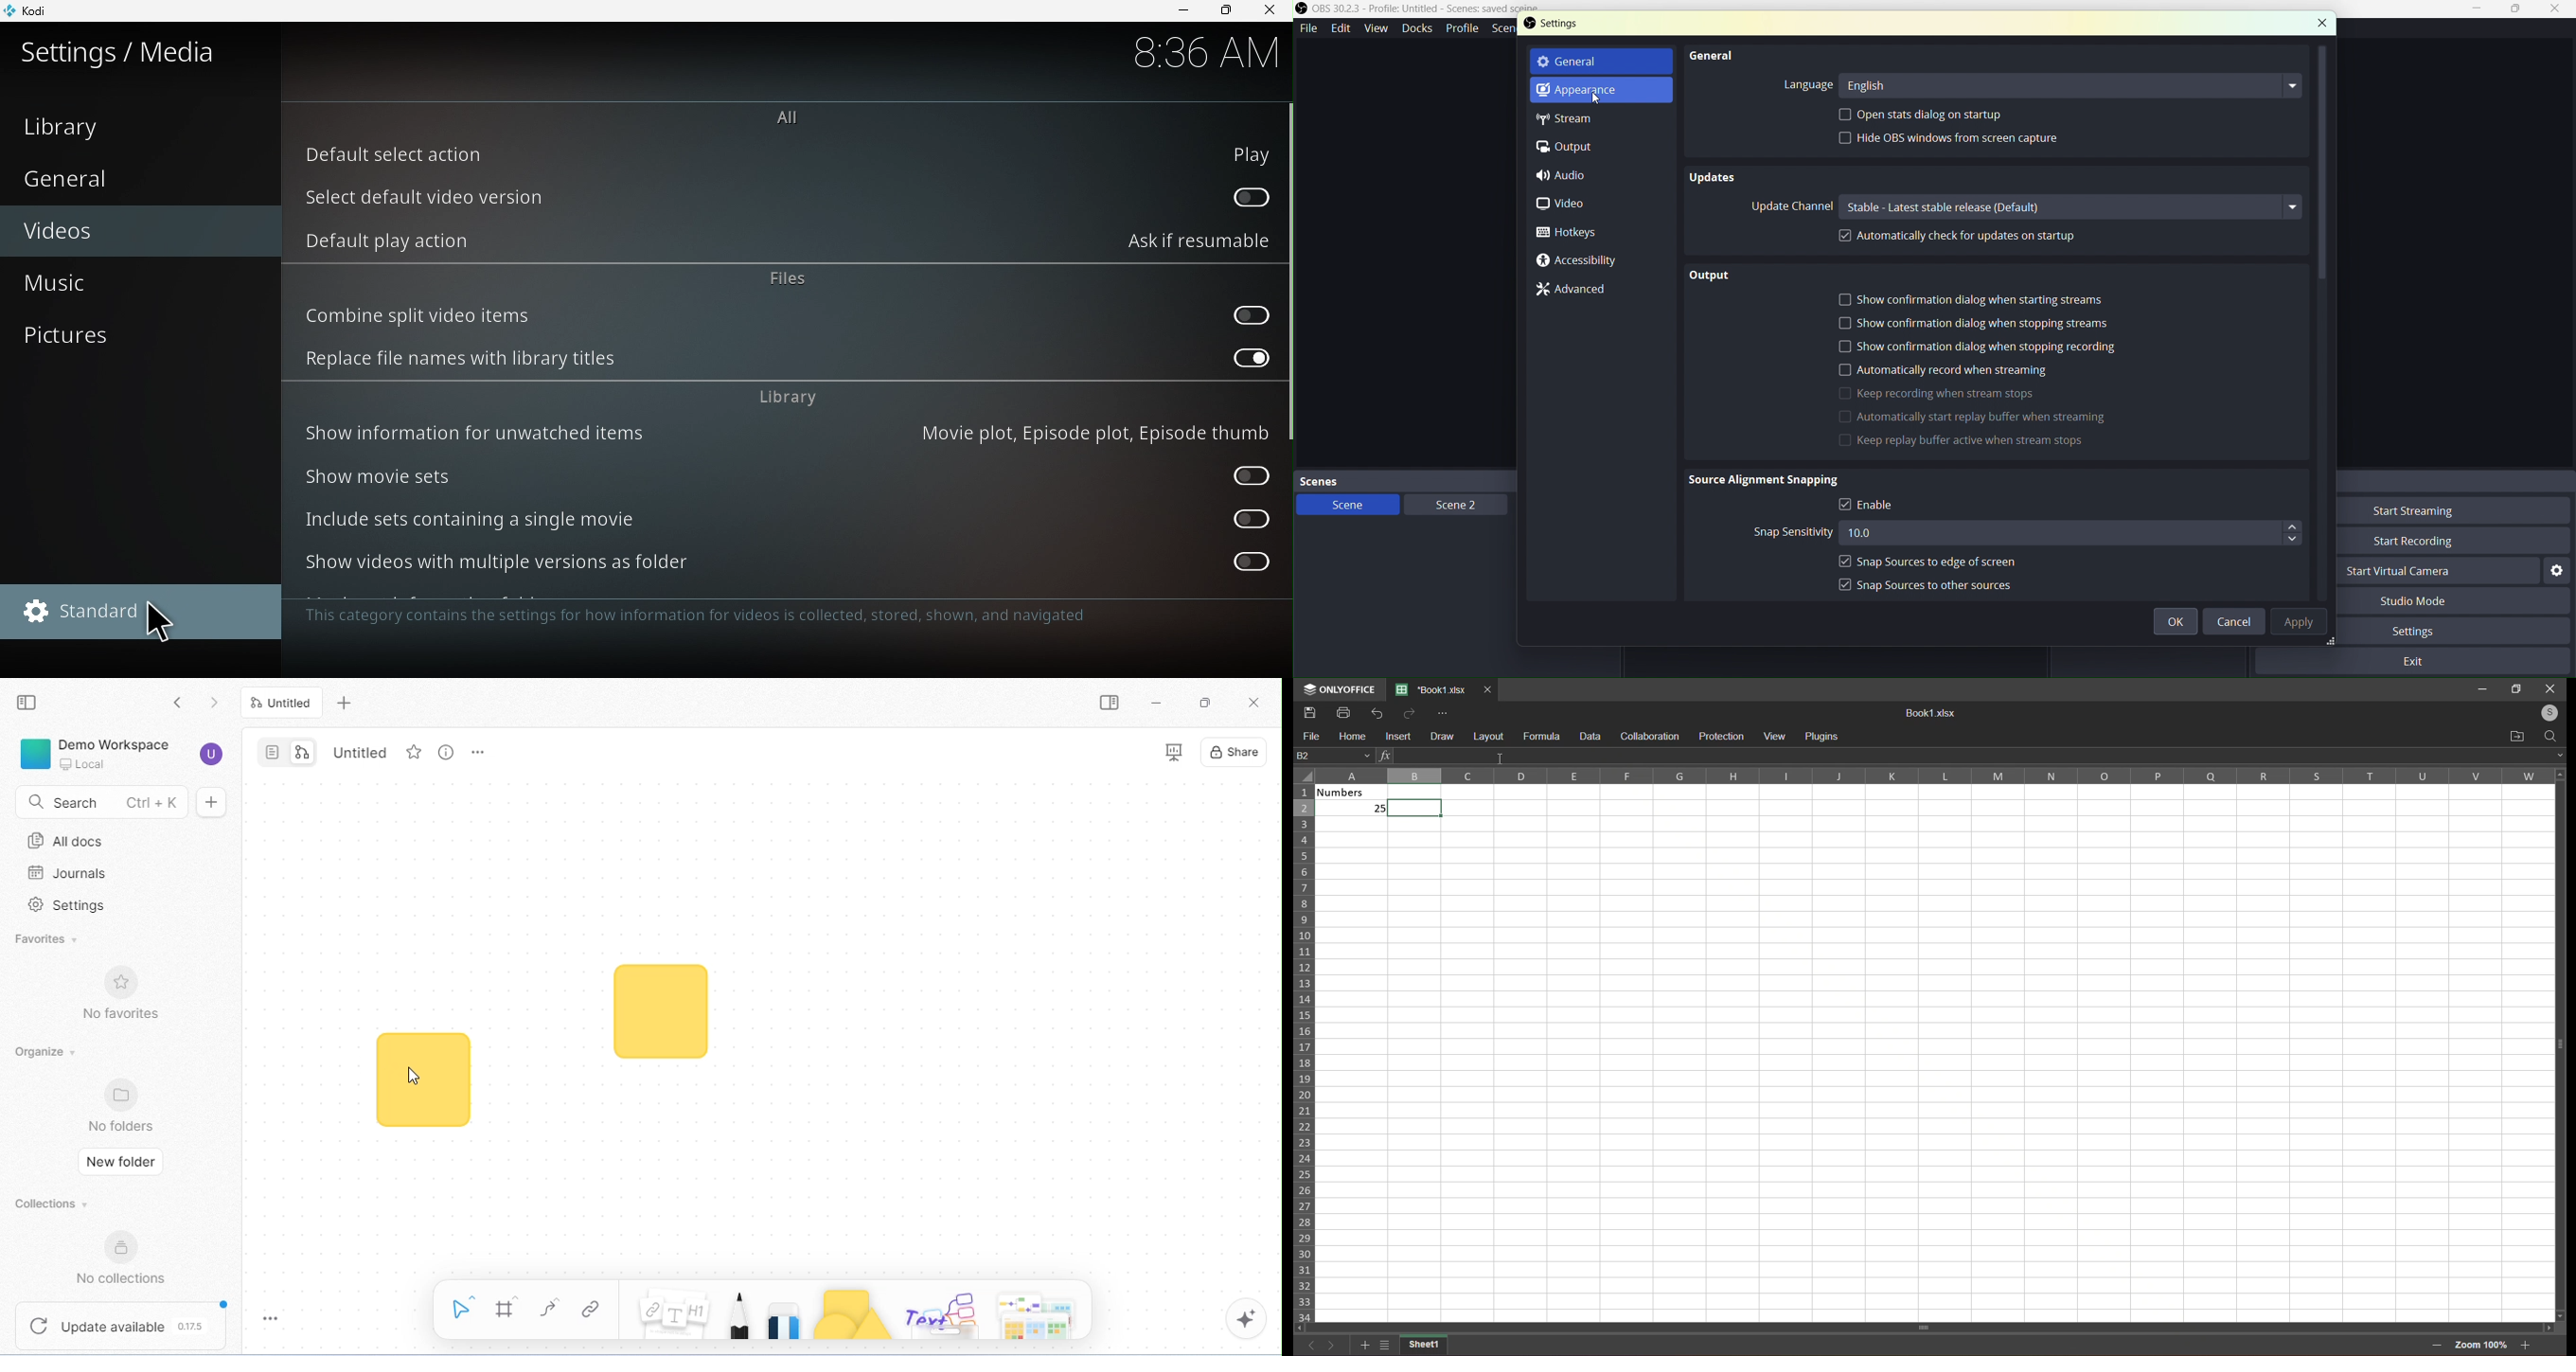 This screenshot has width=2576, height=1372. Describe the element at coordinates (27, 702) in the screenshot. I see `collapse` at that location.